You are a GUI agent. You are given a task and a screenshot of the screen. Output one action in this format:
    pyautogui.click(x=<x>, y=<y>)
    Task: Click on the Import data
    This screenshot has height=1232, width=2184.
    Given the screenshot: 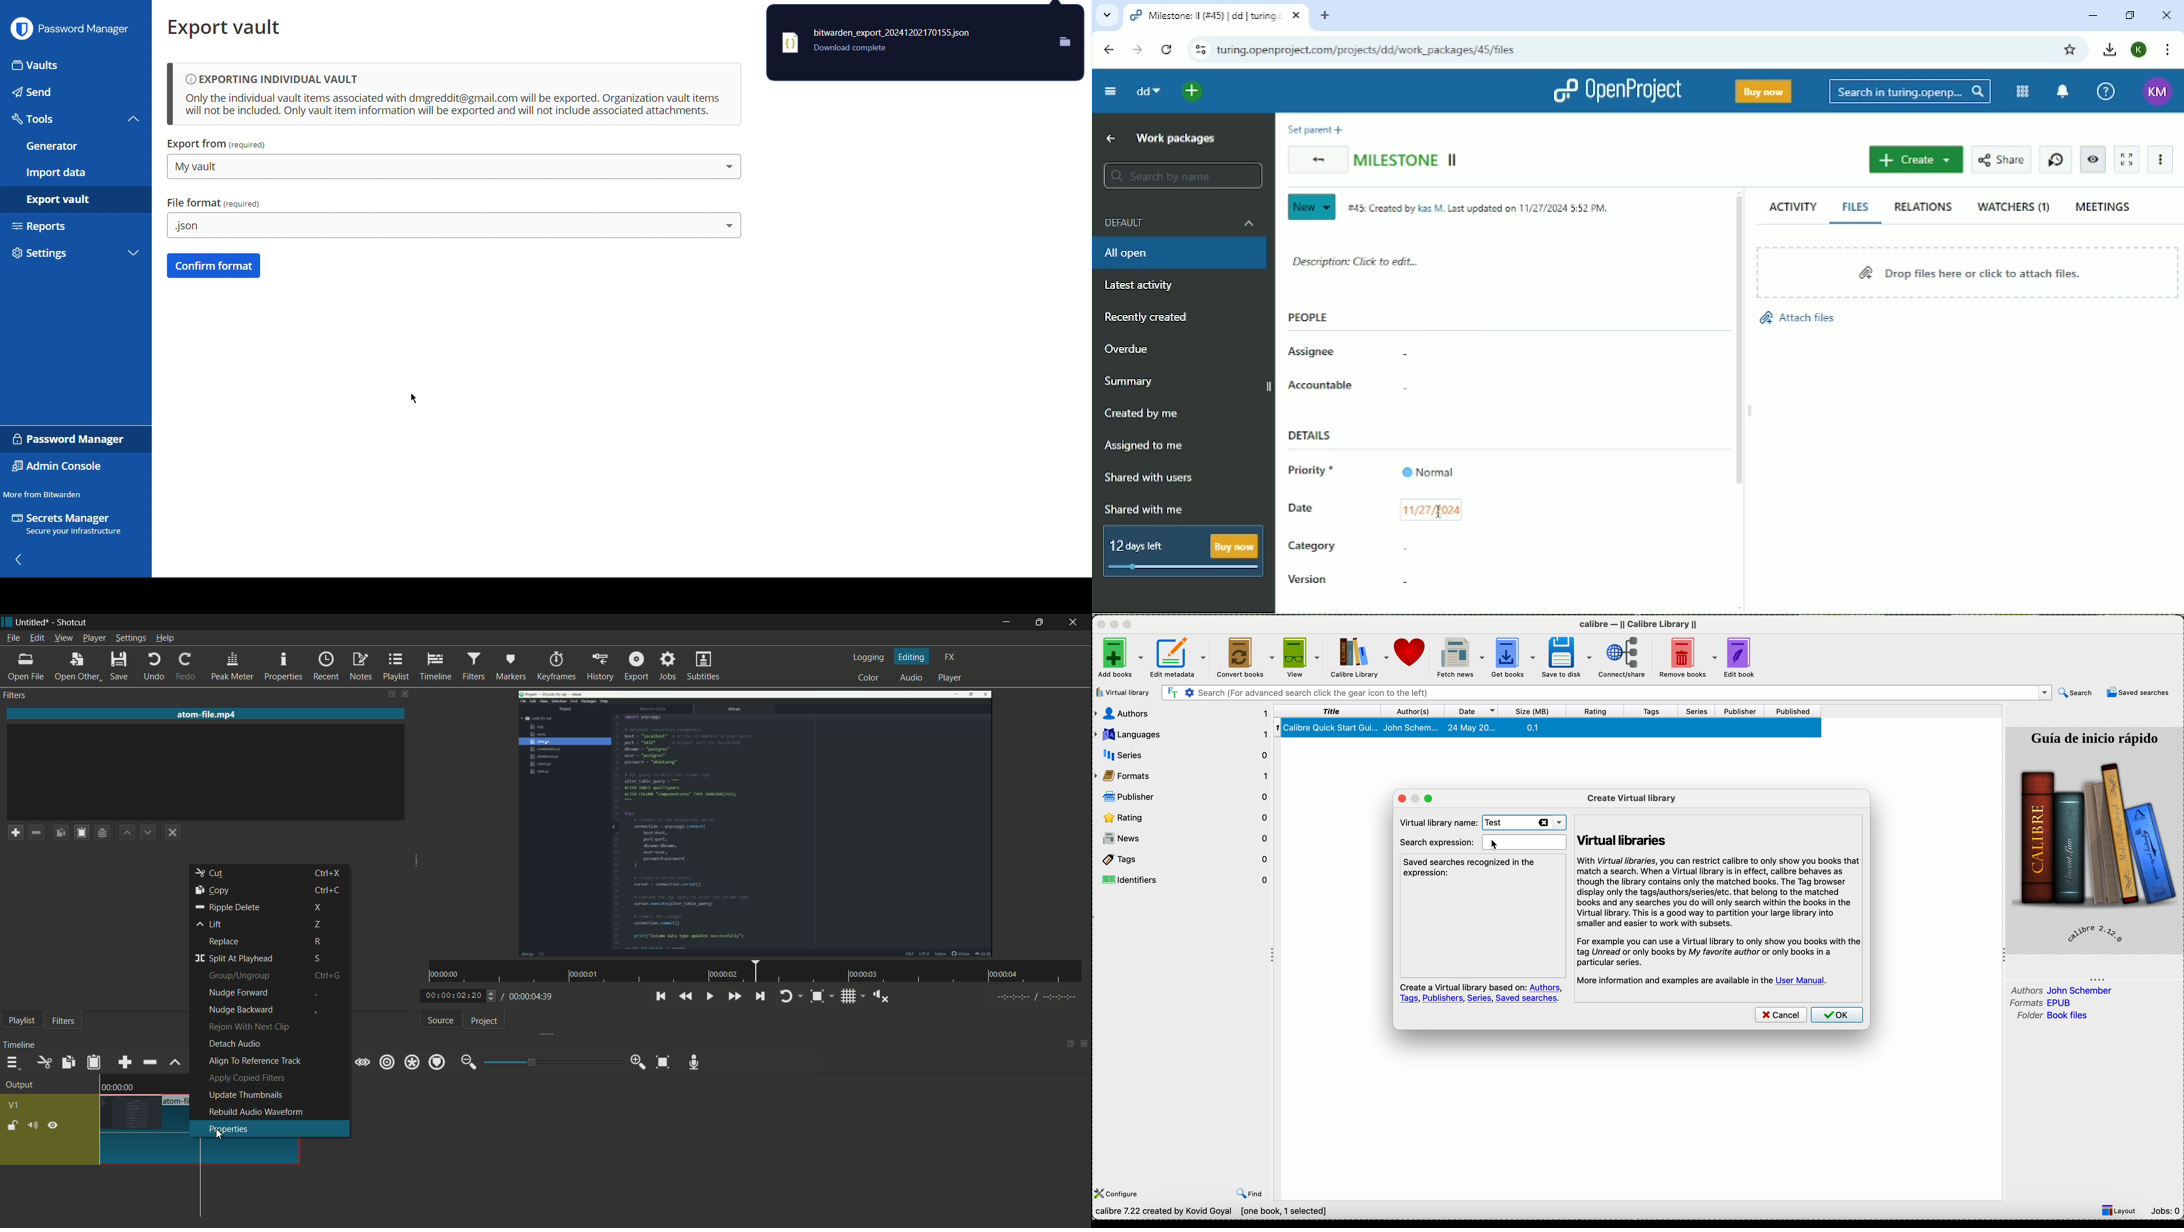 What is the action you would take?
    pyautogui.click(x=76, y=173)
    